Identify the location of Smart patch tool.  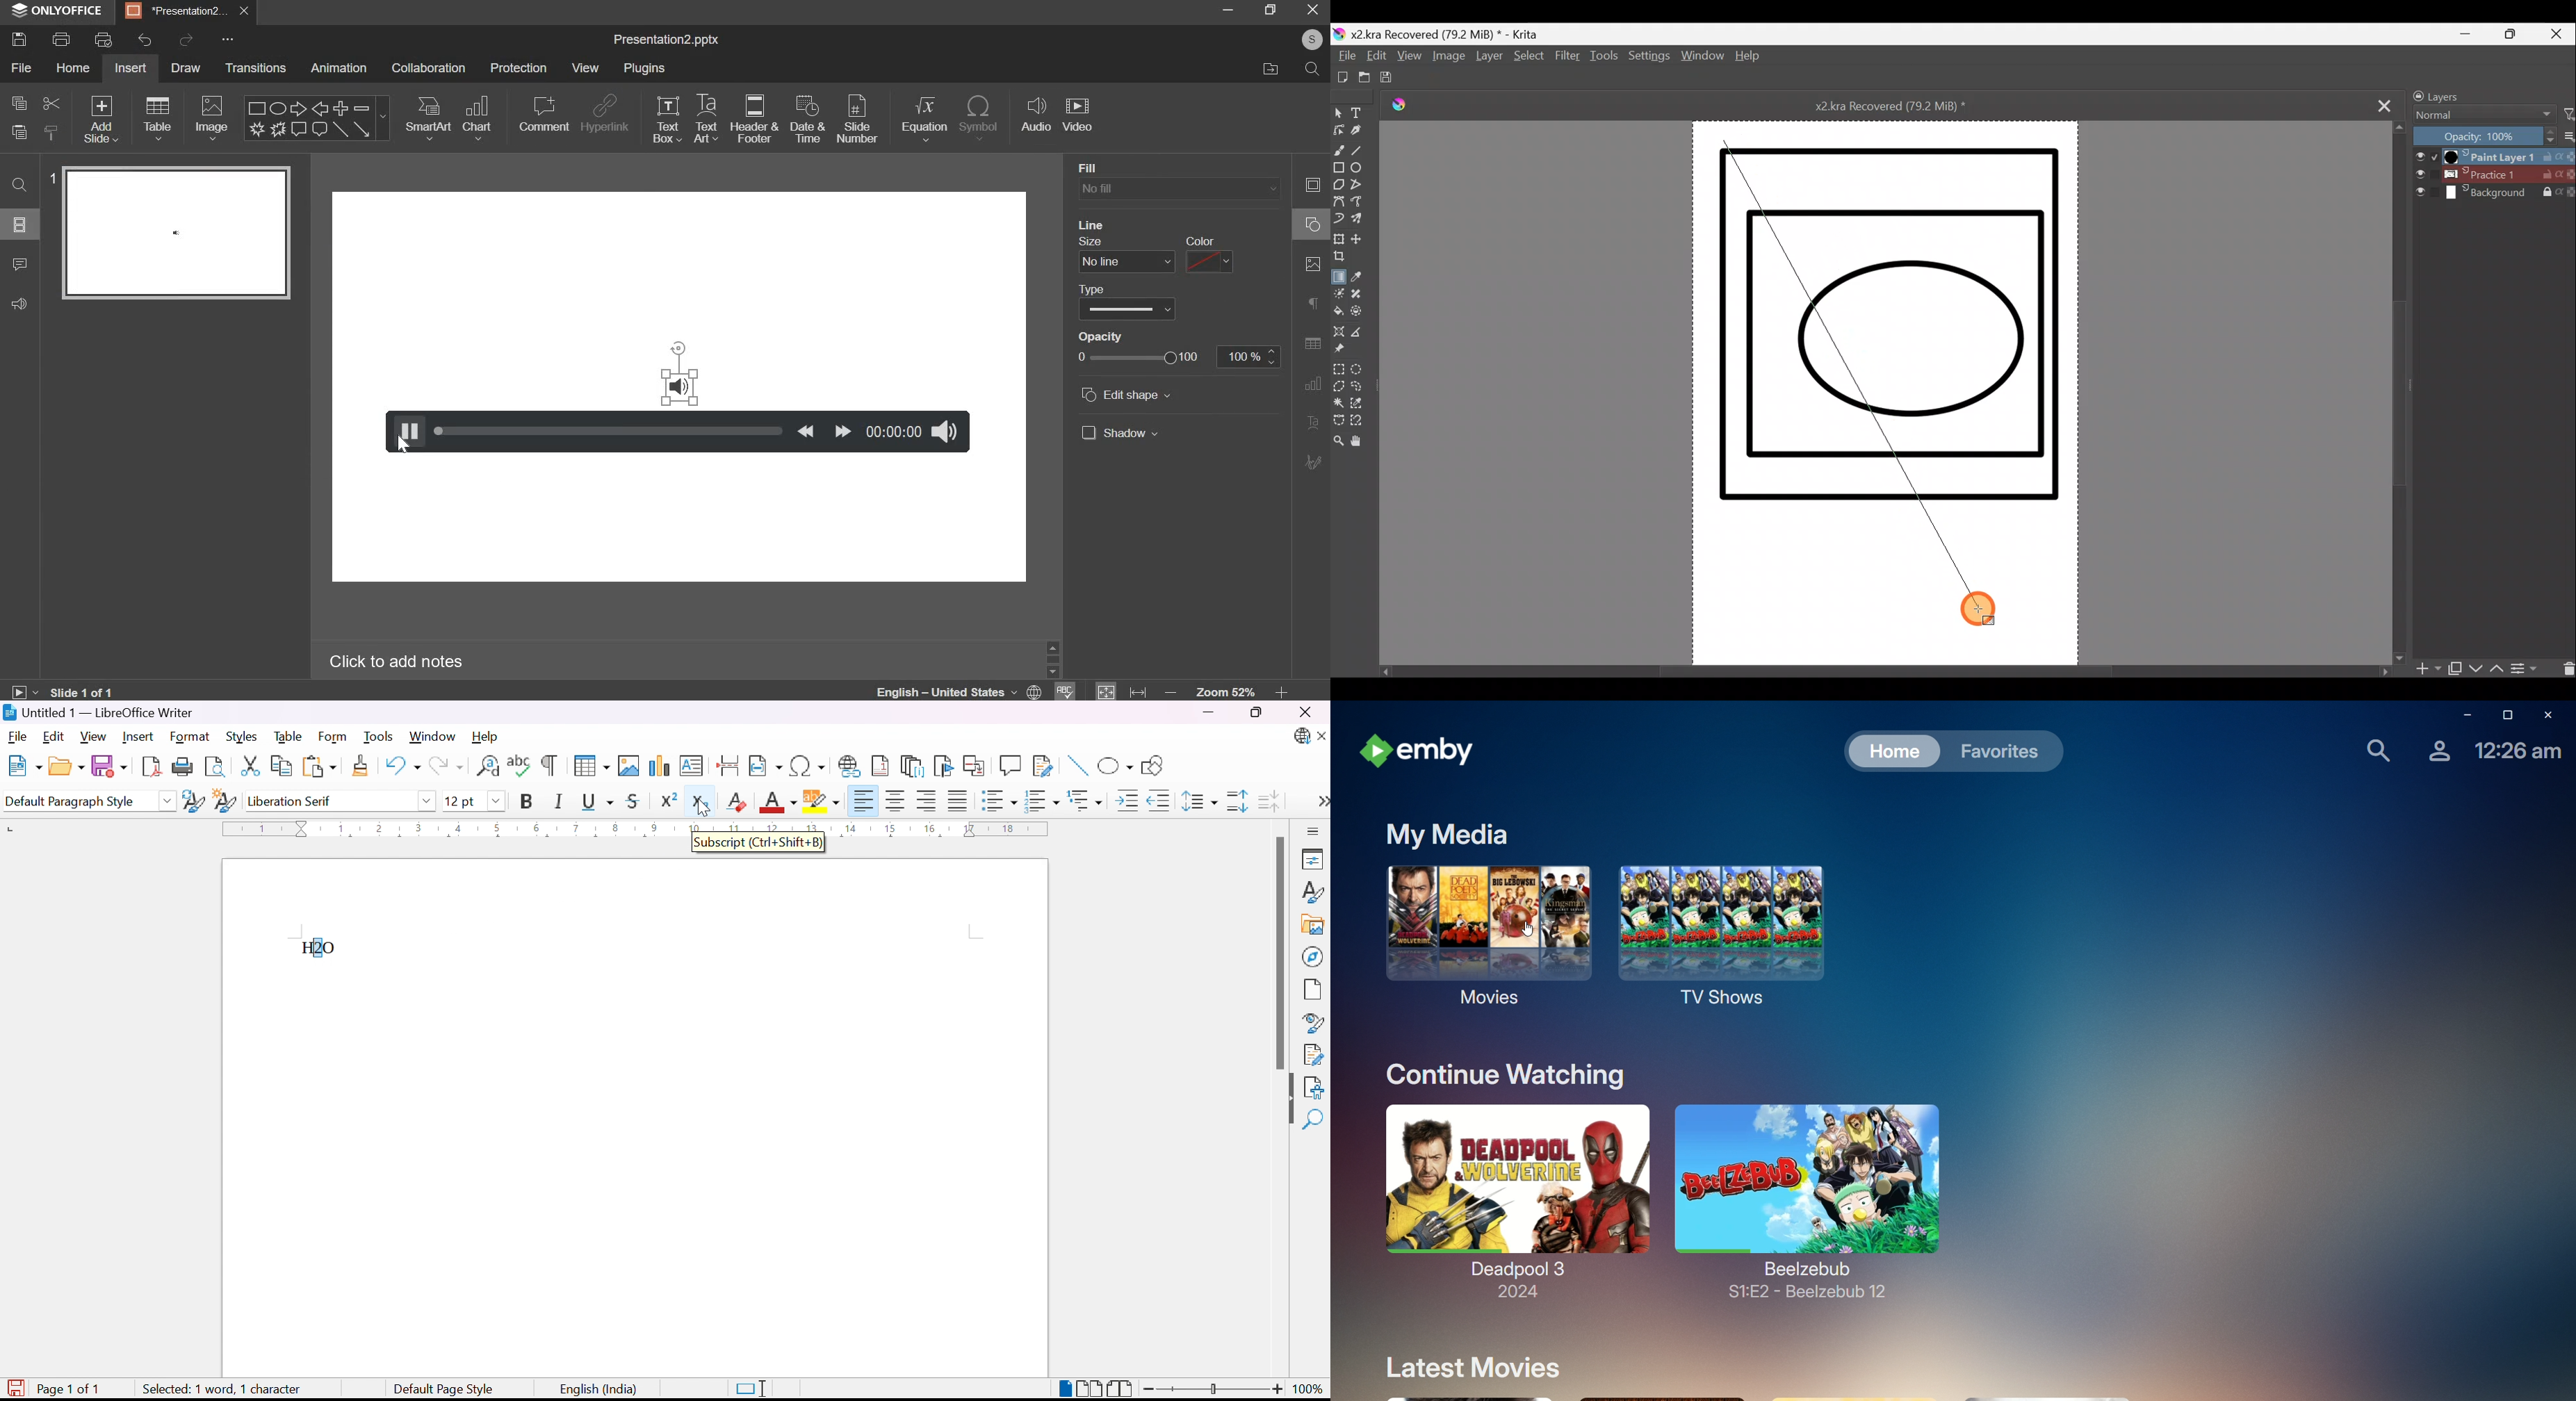
(1362, 295).